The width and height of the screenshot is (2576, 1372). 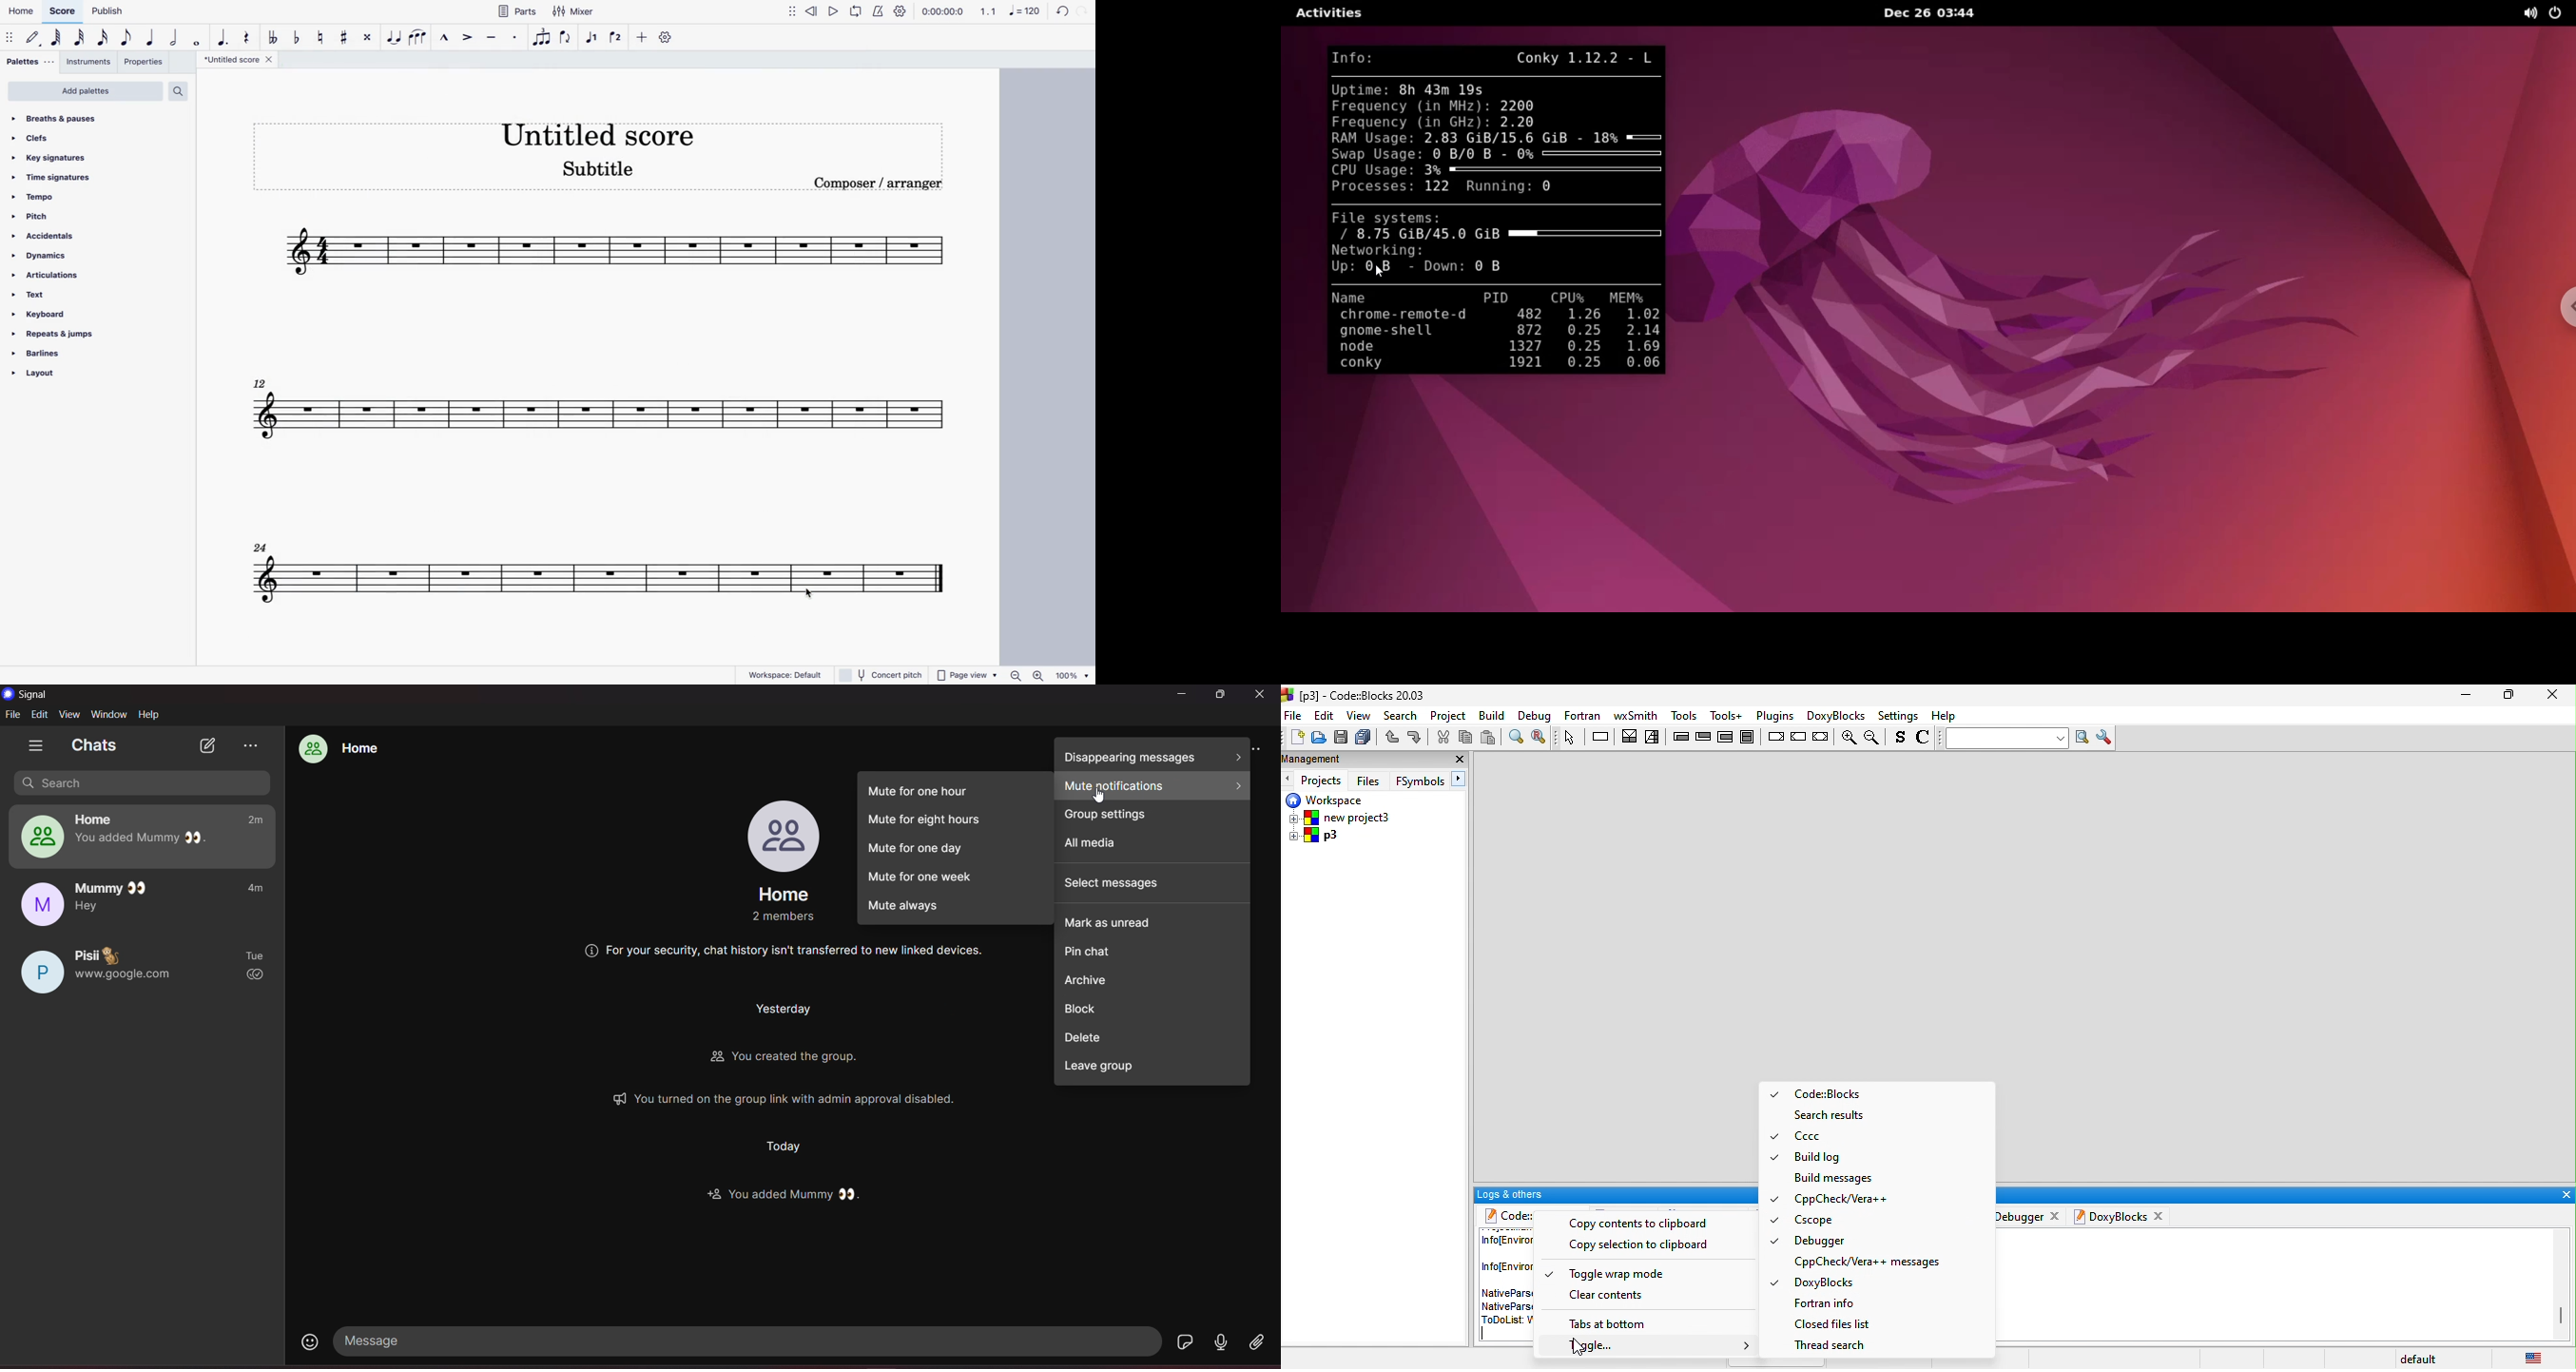 What do you see at coordinates (1378, 272) in the screenshot?
I see `cursor` at bounding box center [1378, 272].